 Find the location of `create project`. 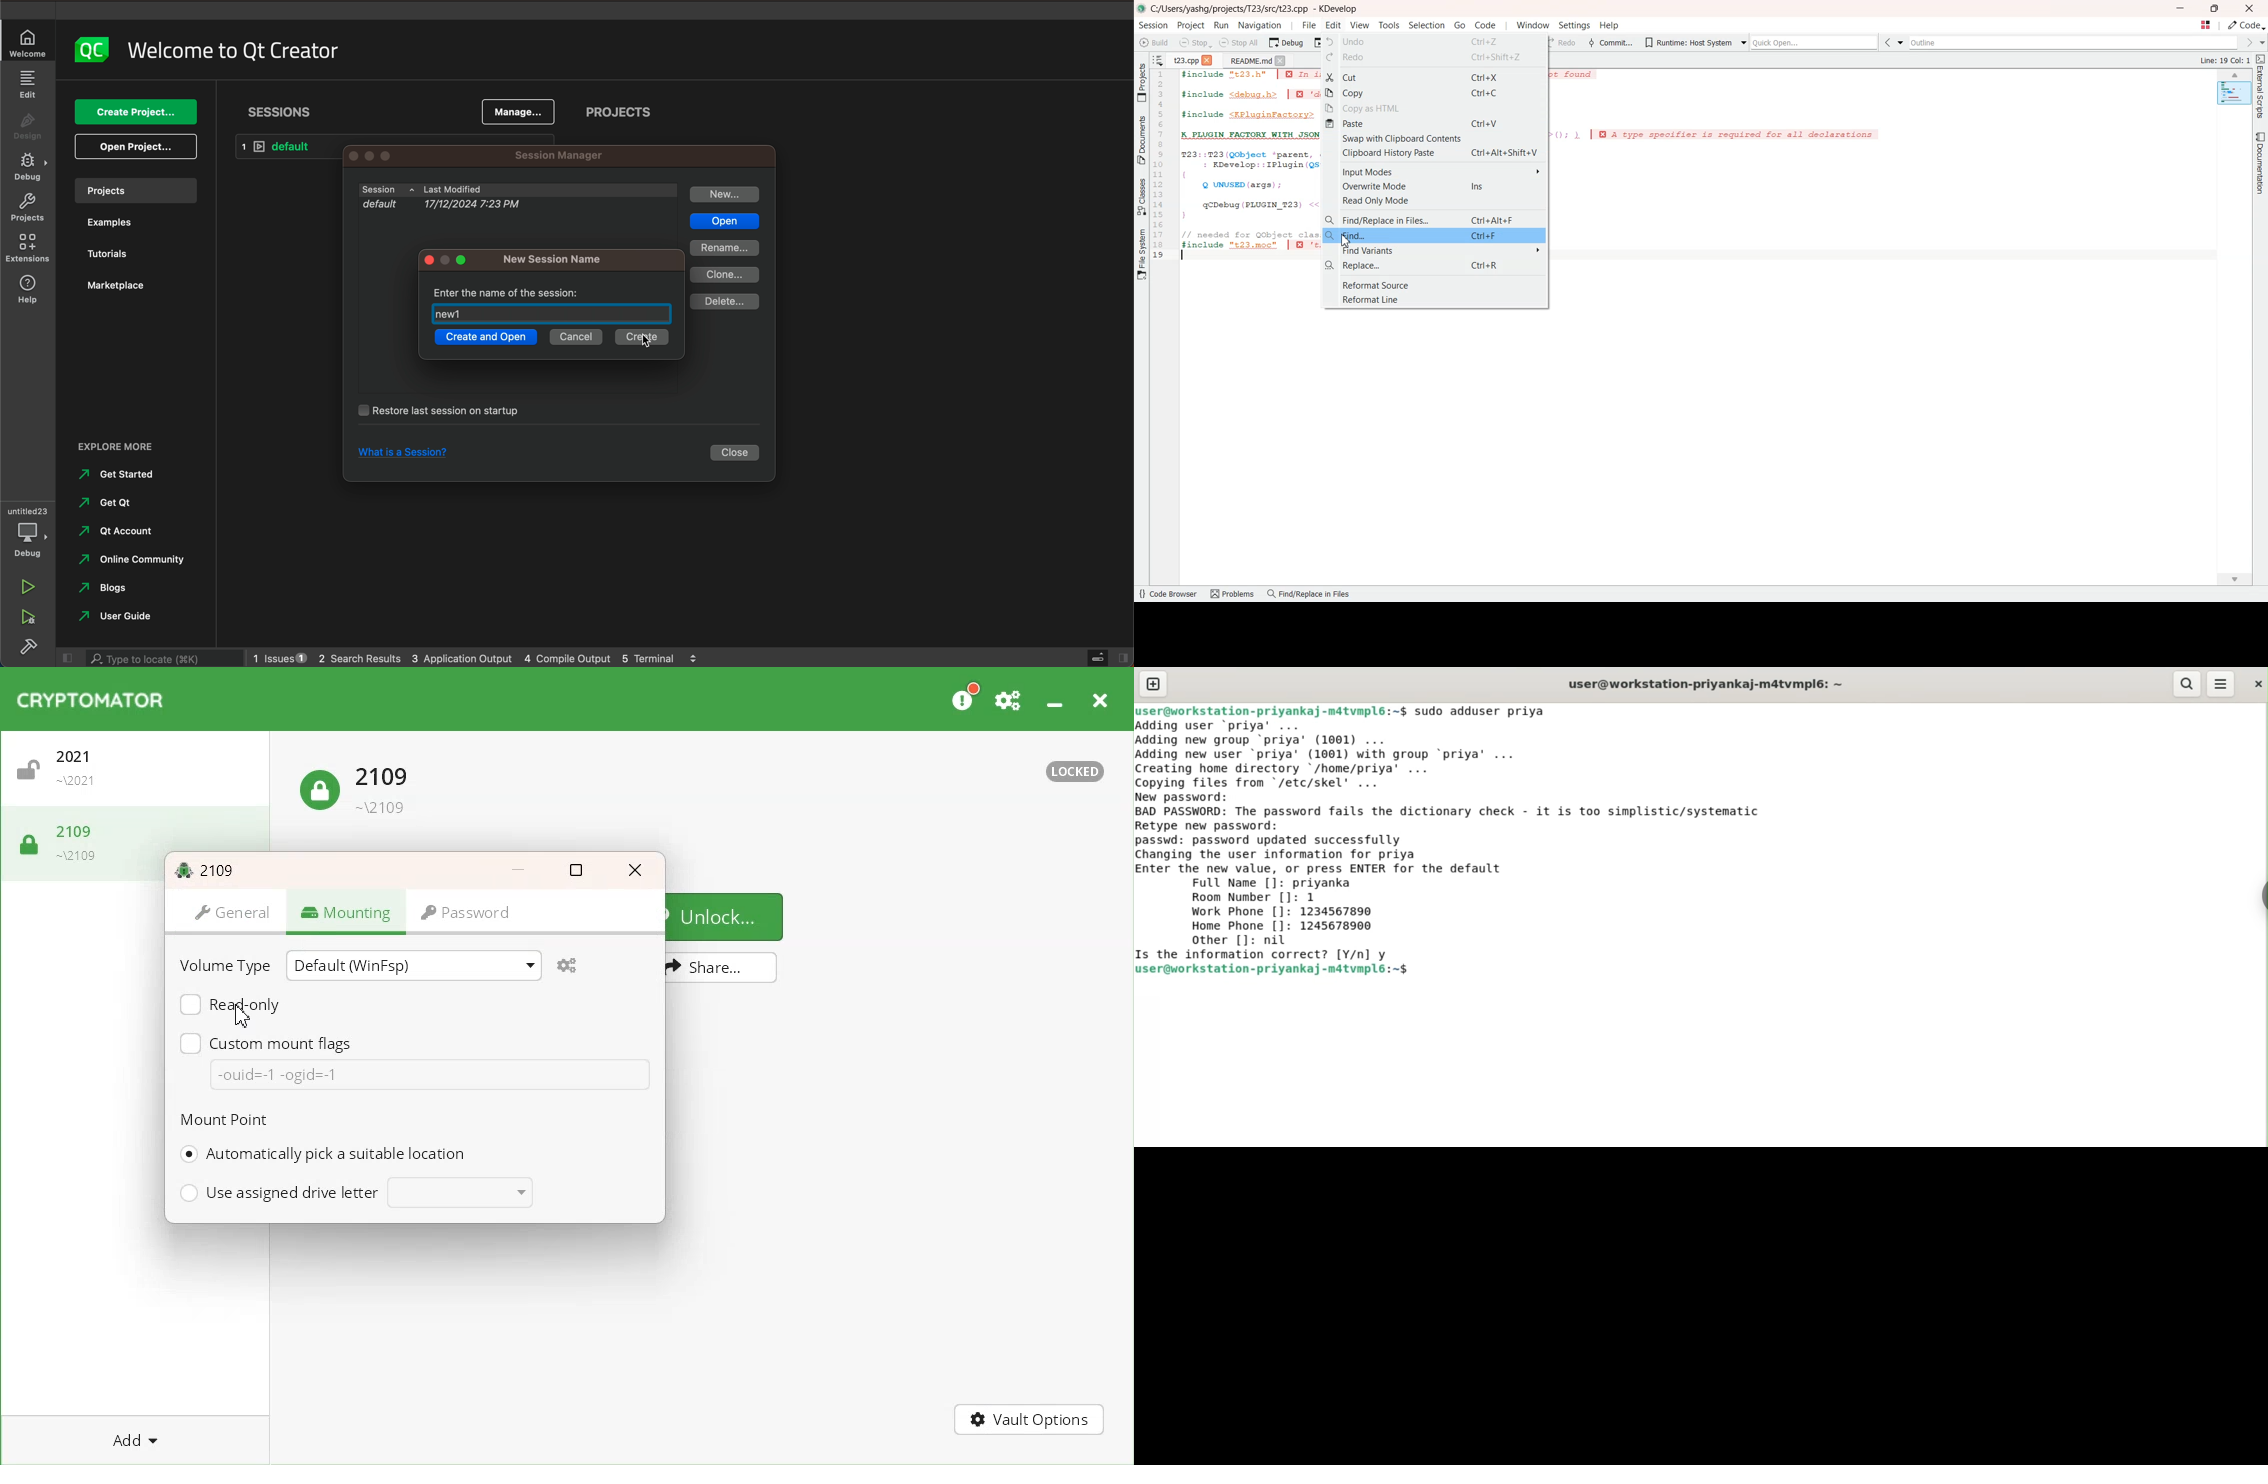

create project is located at coordinates (138, 113).